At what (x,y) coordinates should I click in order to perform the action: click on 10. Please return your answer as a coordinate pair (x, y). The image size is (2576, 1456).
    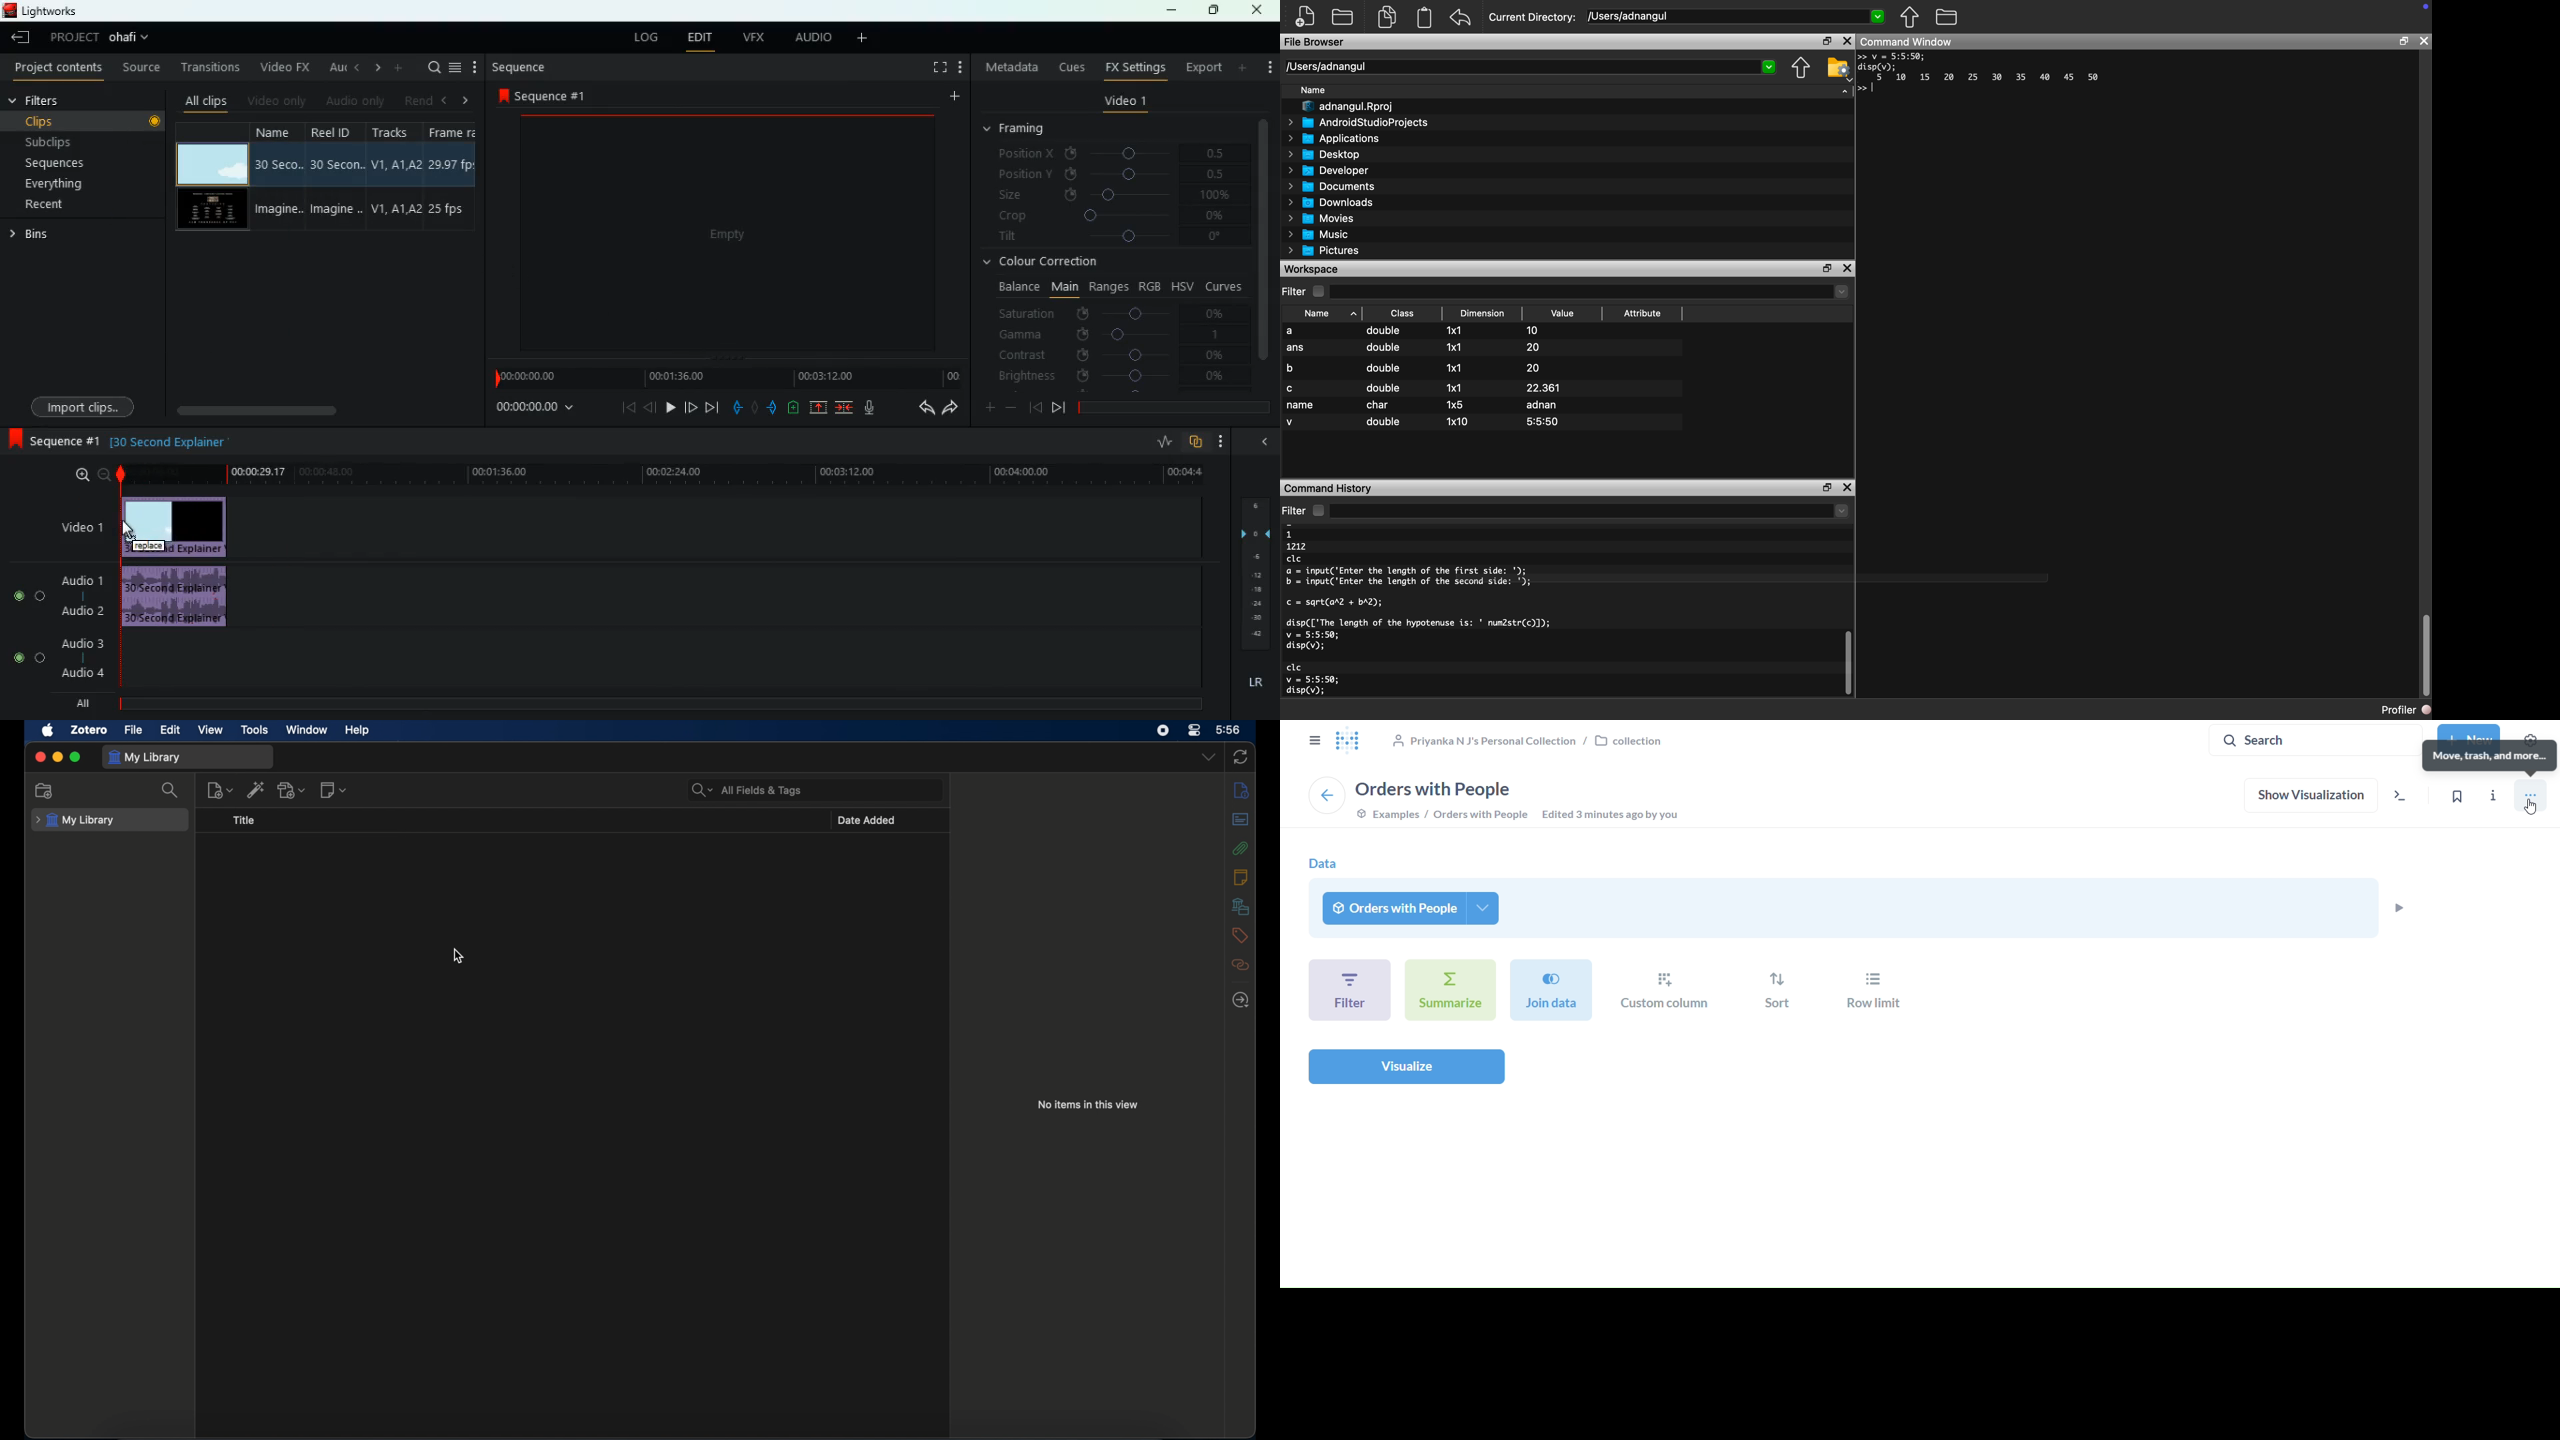
    Looking at the image, I should click on (1535, 330).